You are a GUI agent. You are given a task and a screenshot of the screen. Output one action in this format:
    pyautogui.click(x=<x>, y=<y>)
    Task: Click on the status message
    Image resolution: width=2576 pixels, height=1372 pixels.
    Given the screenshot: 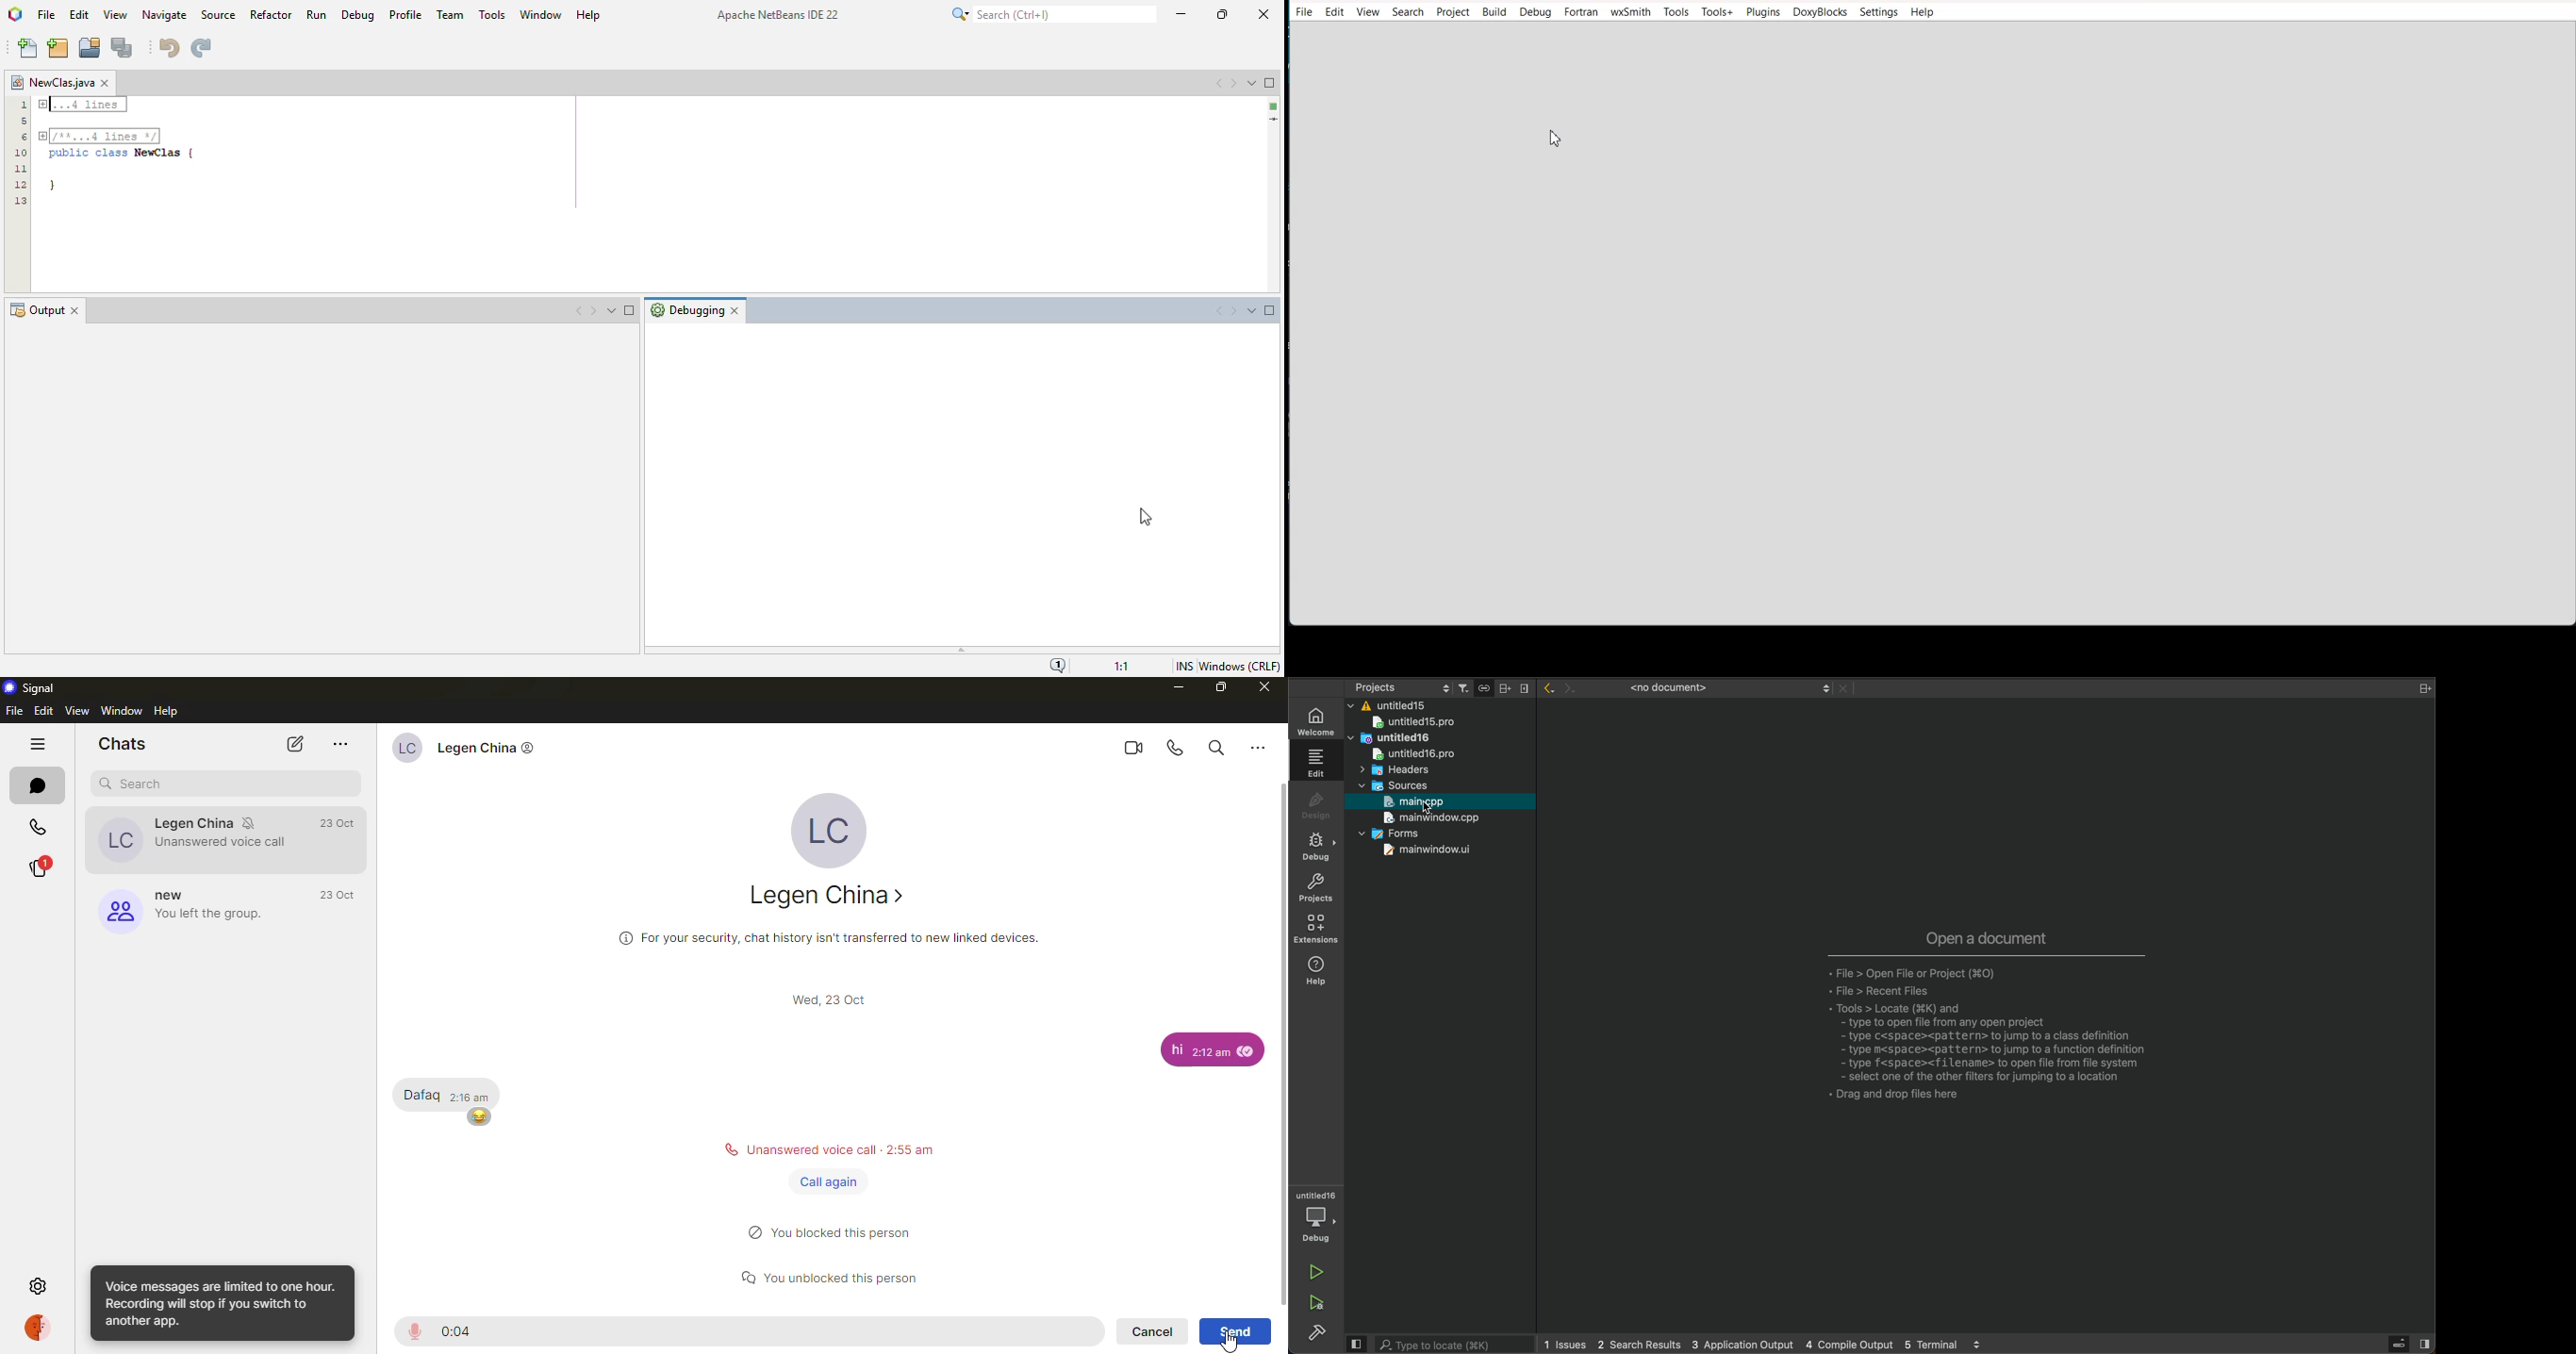 What is the action you would take?
    pyautogui.click(x=830, y=1229)
    